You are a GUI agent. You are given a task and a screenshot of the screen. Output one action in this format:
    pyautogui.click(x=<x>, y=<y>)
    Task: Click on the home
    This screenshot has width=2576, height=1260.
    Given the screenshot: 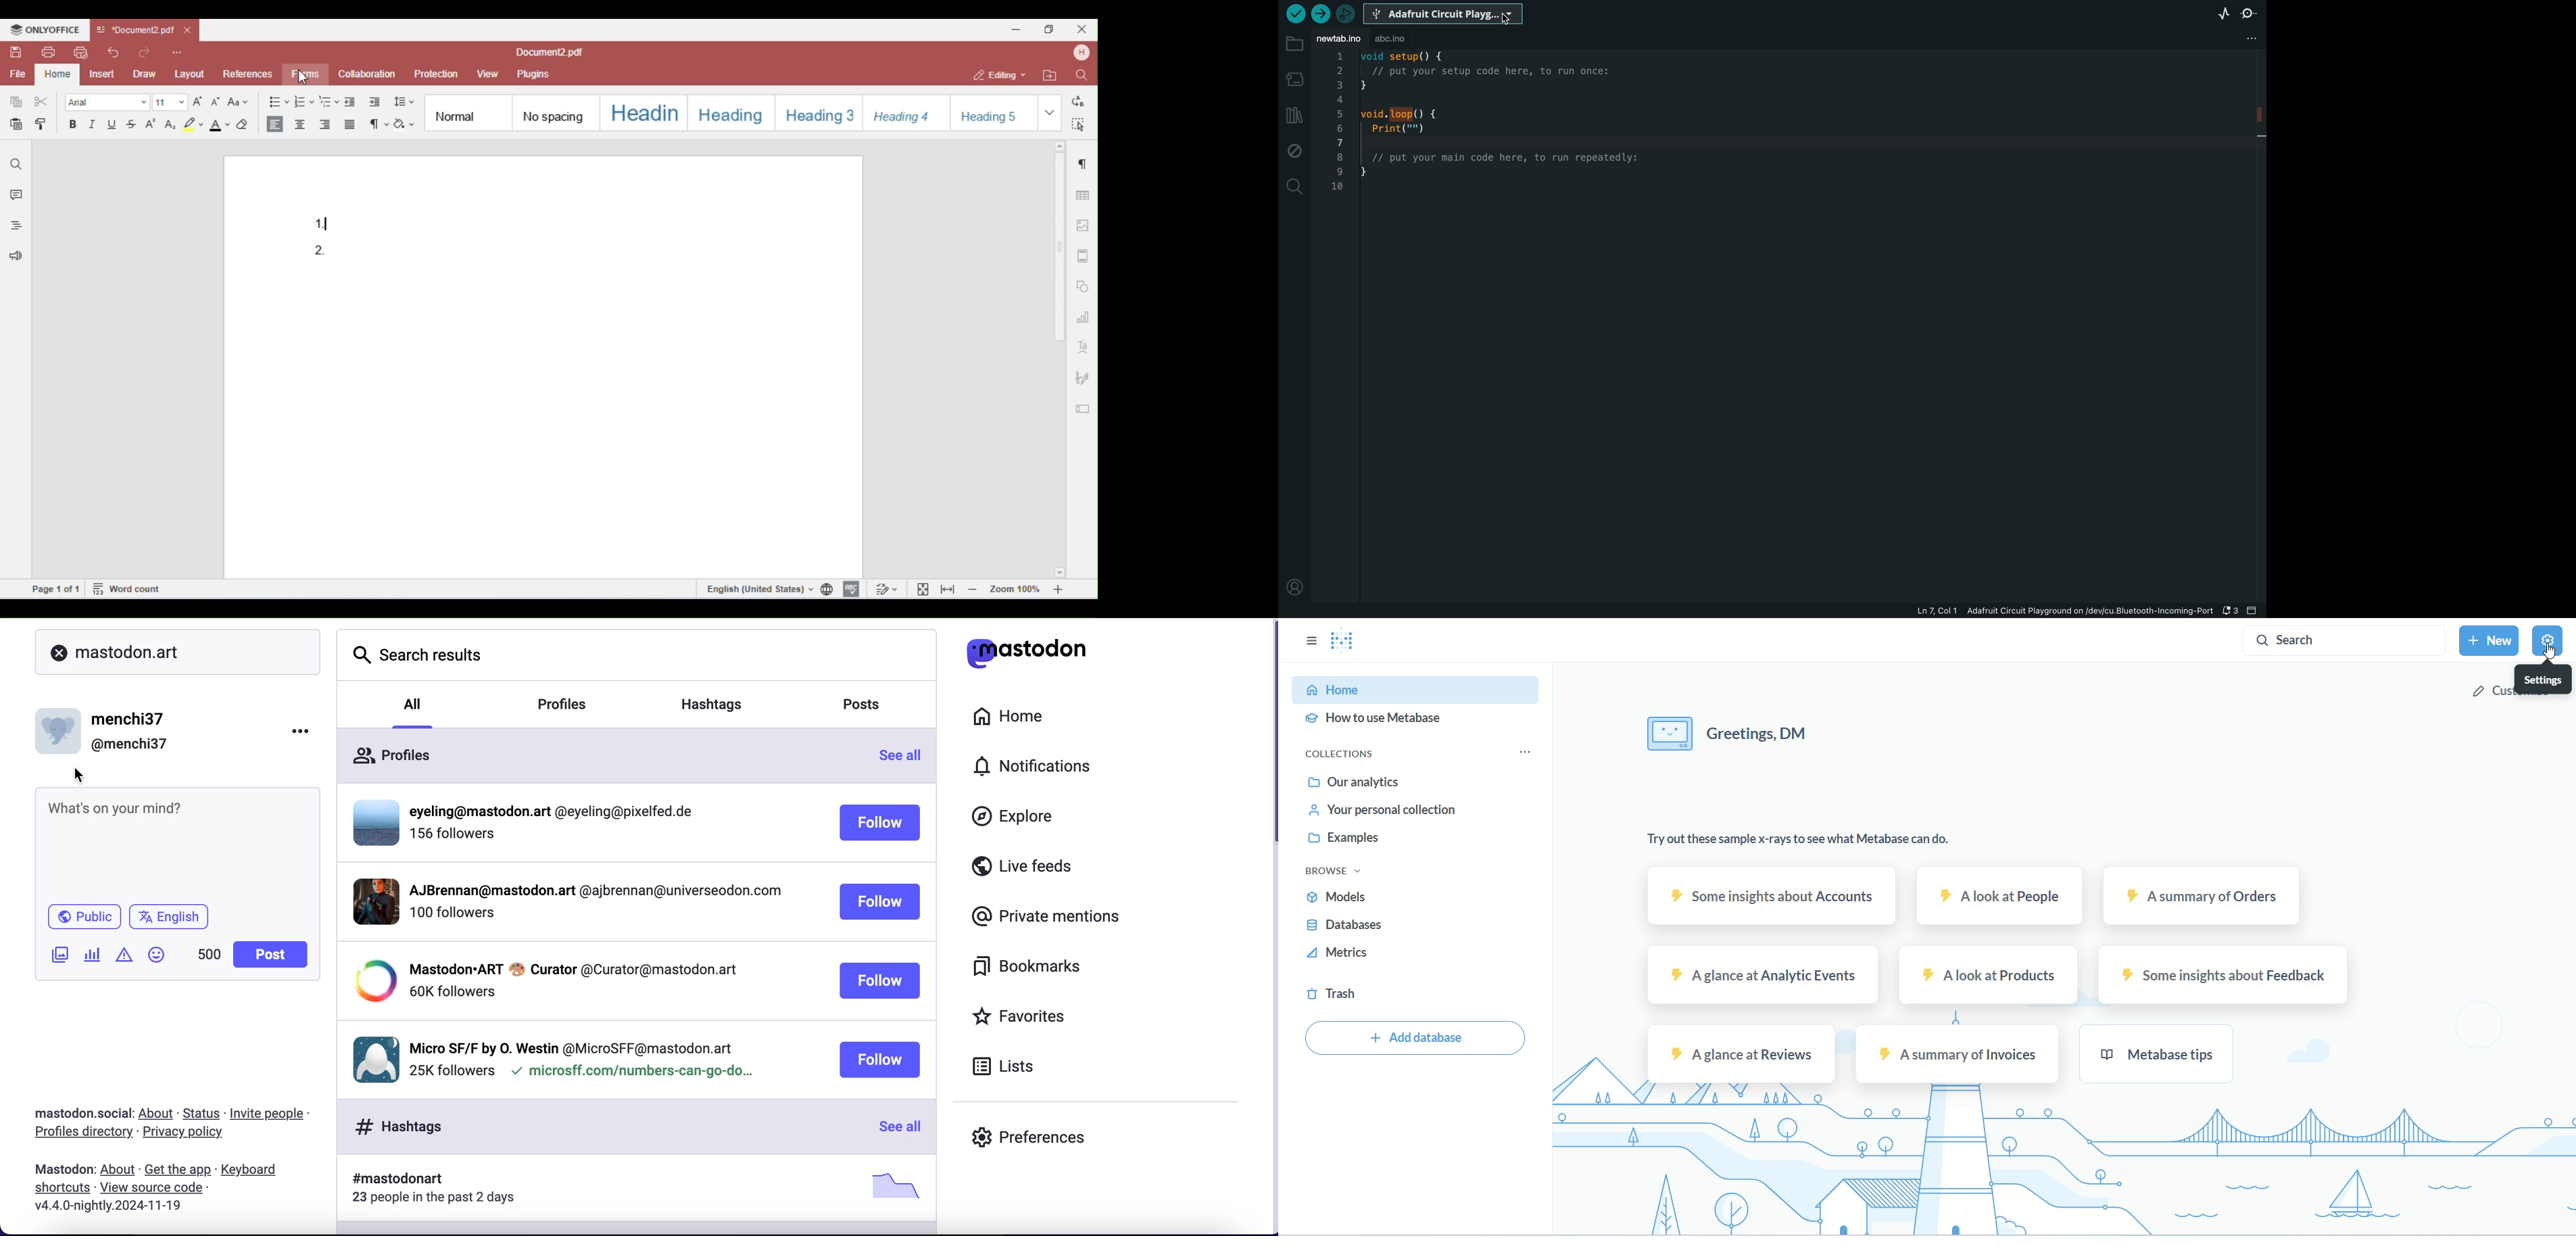 What is the action you would take?
    pyautogui.click(x=1011, y=718)
    